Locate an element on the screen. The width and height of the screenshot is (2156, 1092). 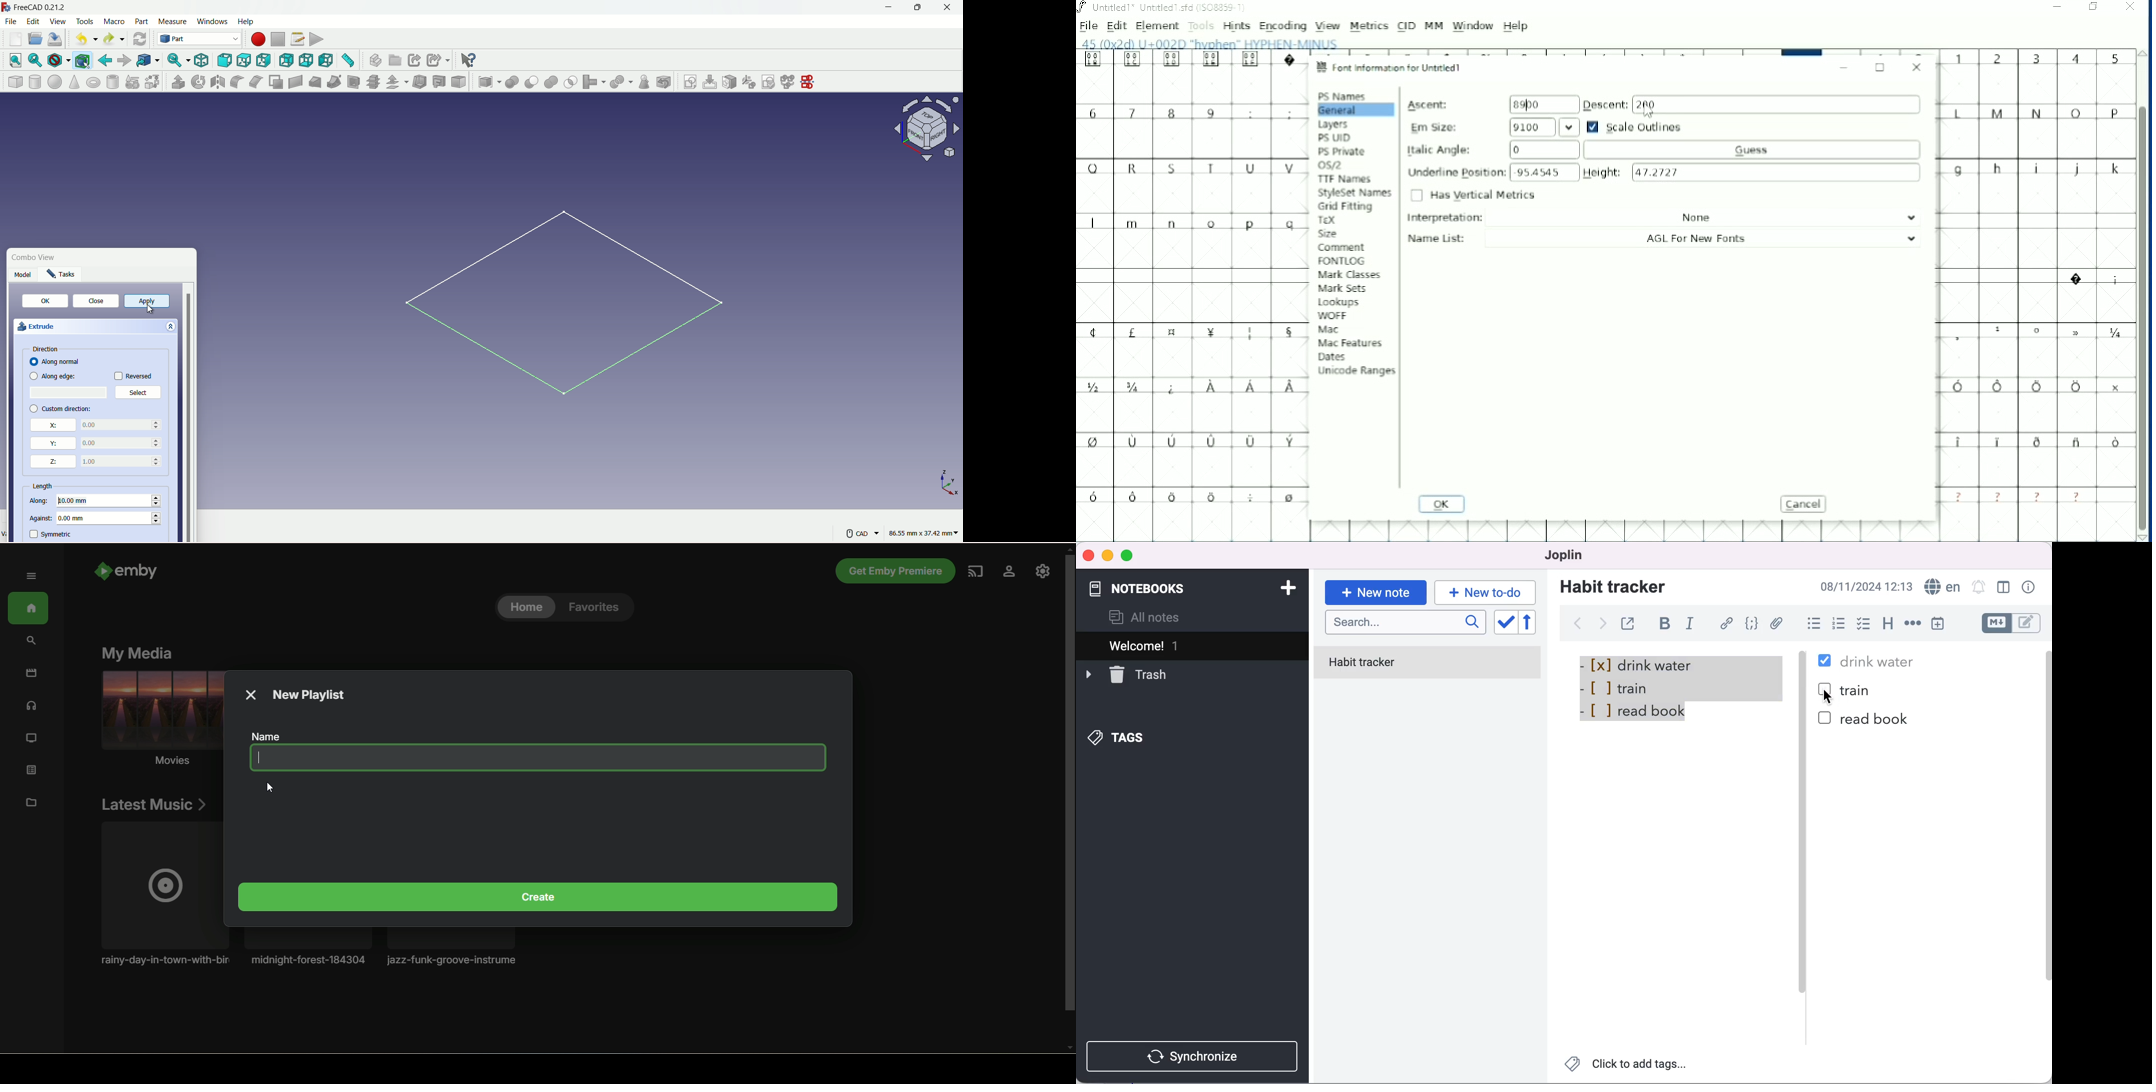
heading is located at coordinates (1889, 624).